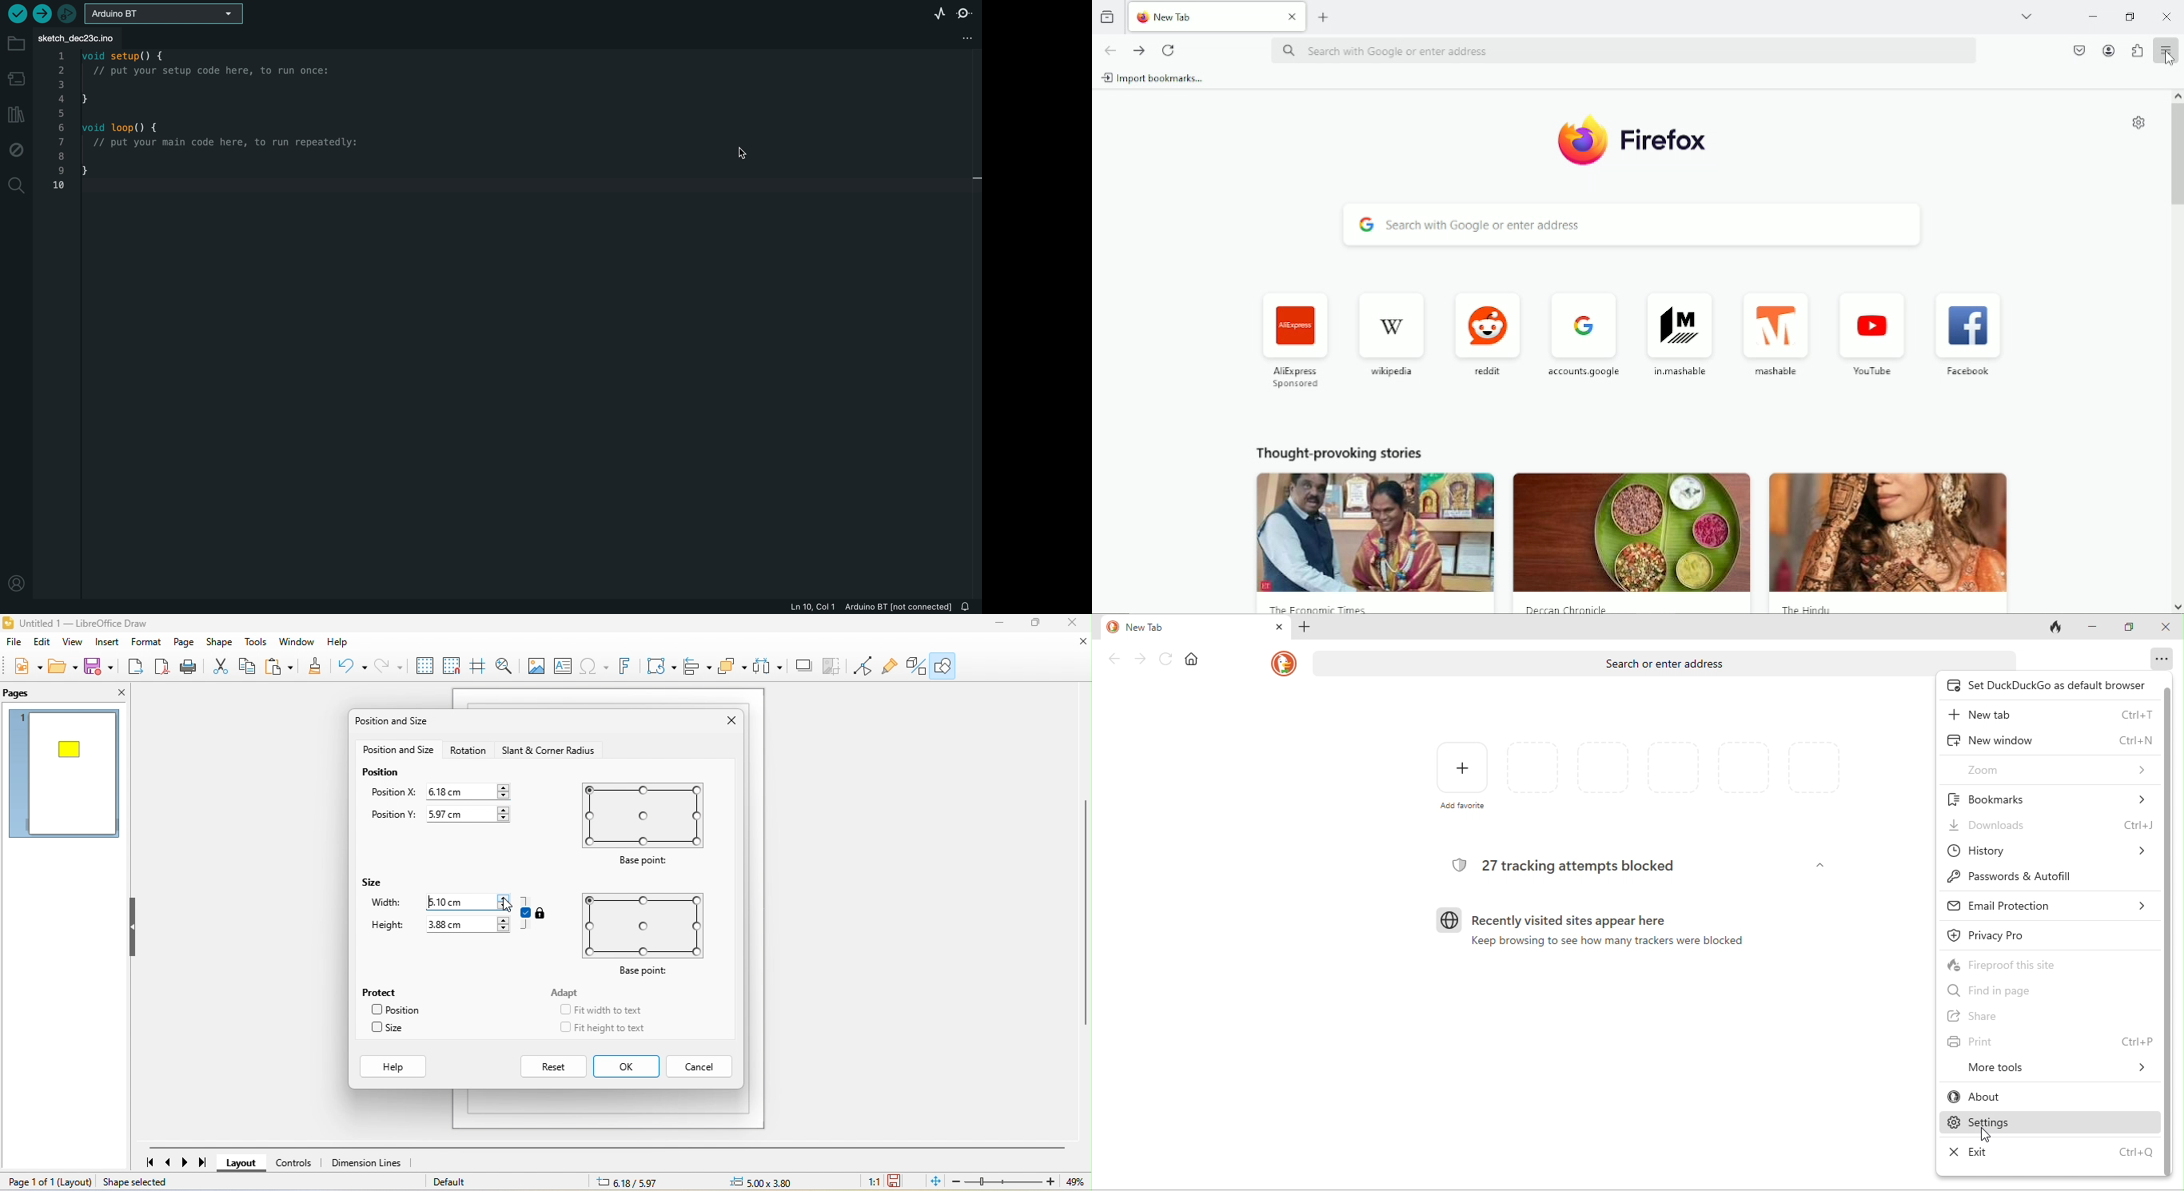 The height and width of the screenshot is (1204, 2184). I want to click on export, so click(134, 668).